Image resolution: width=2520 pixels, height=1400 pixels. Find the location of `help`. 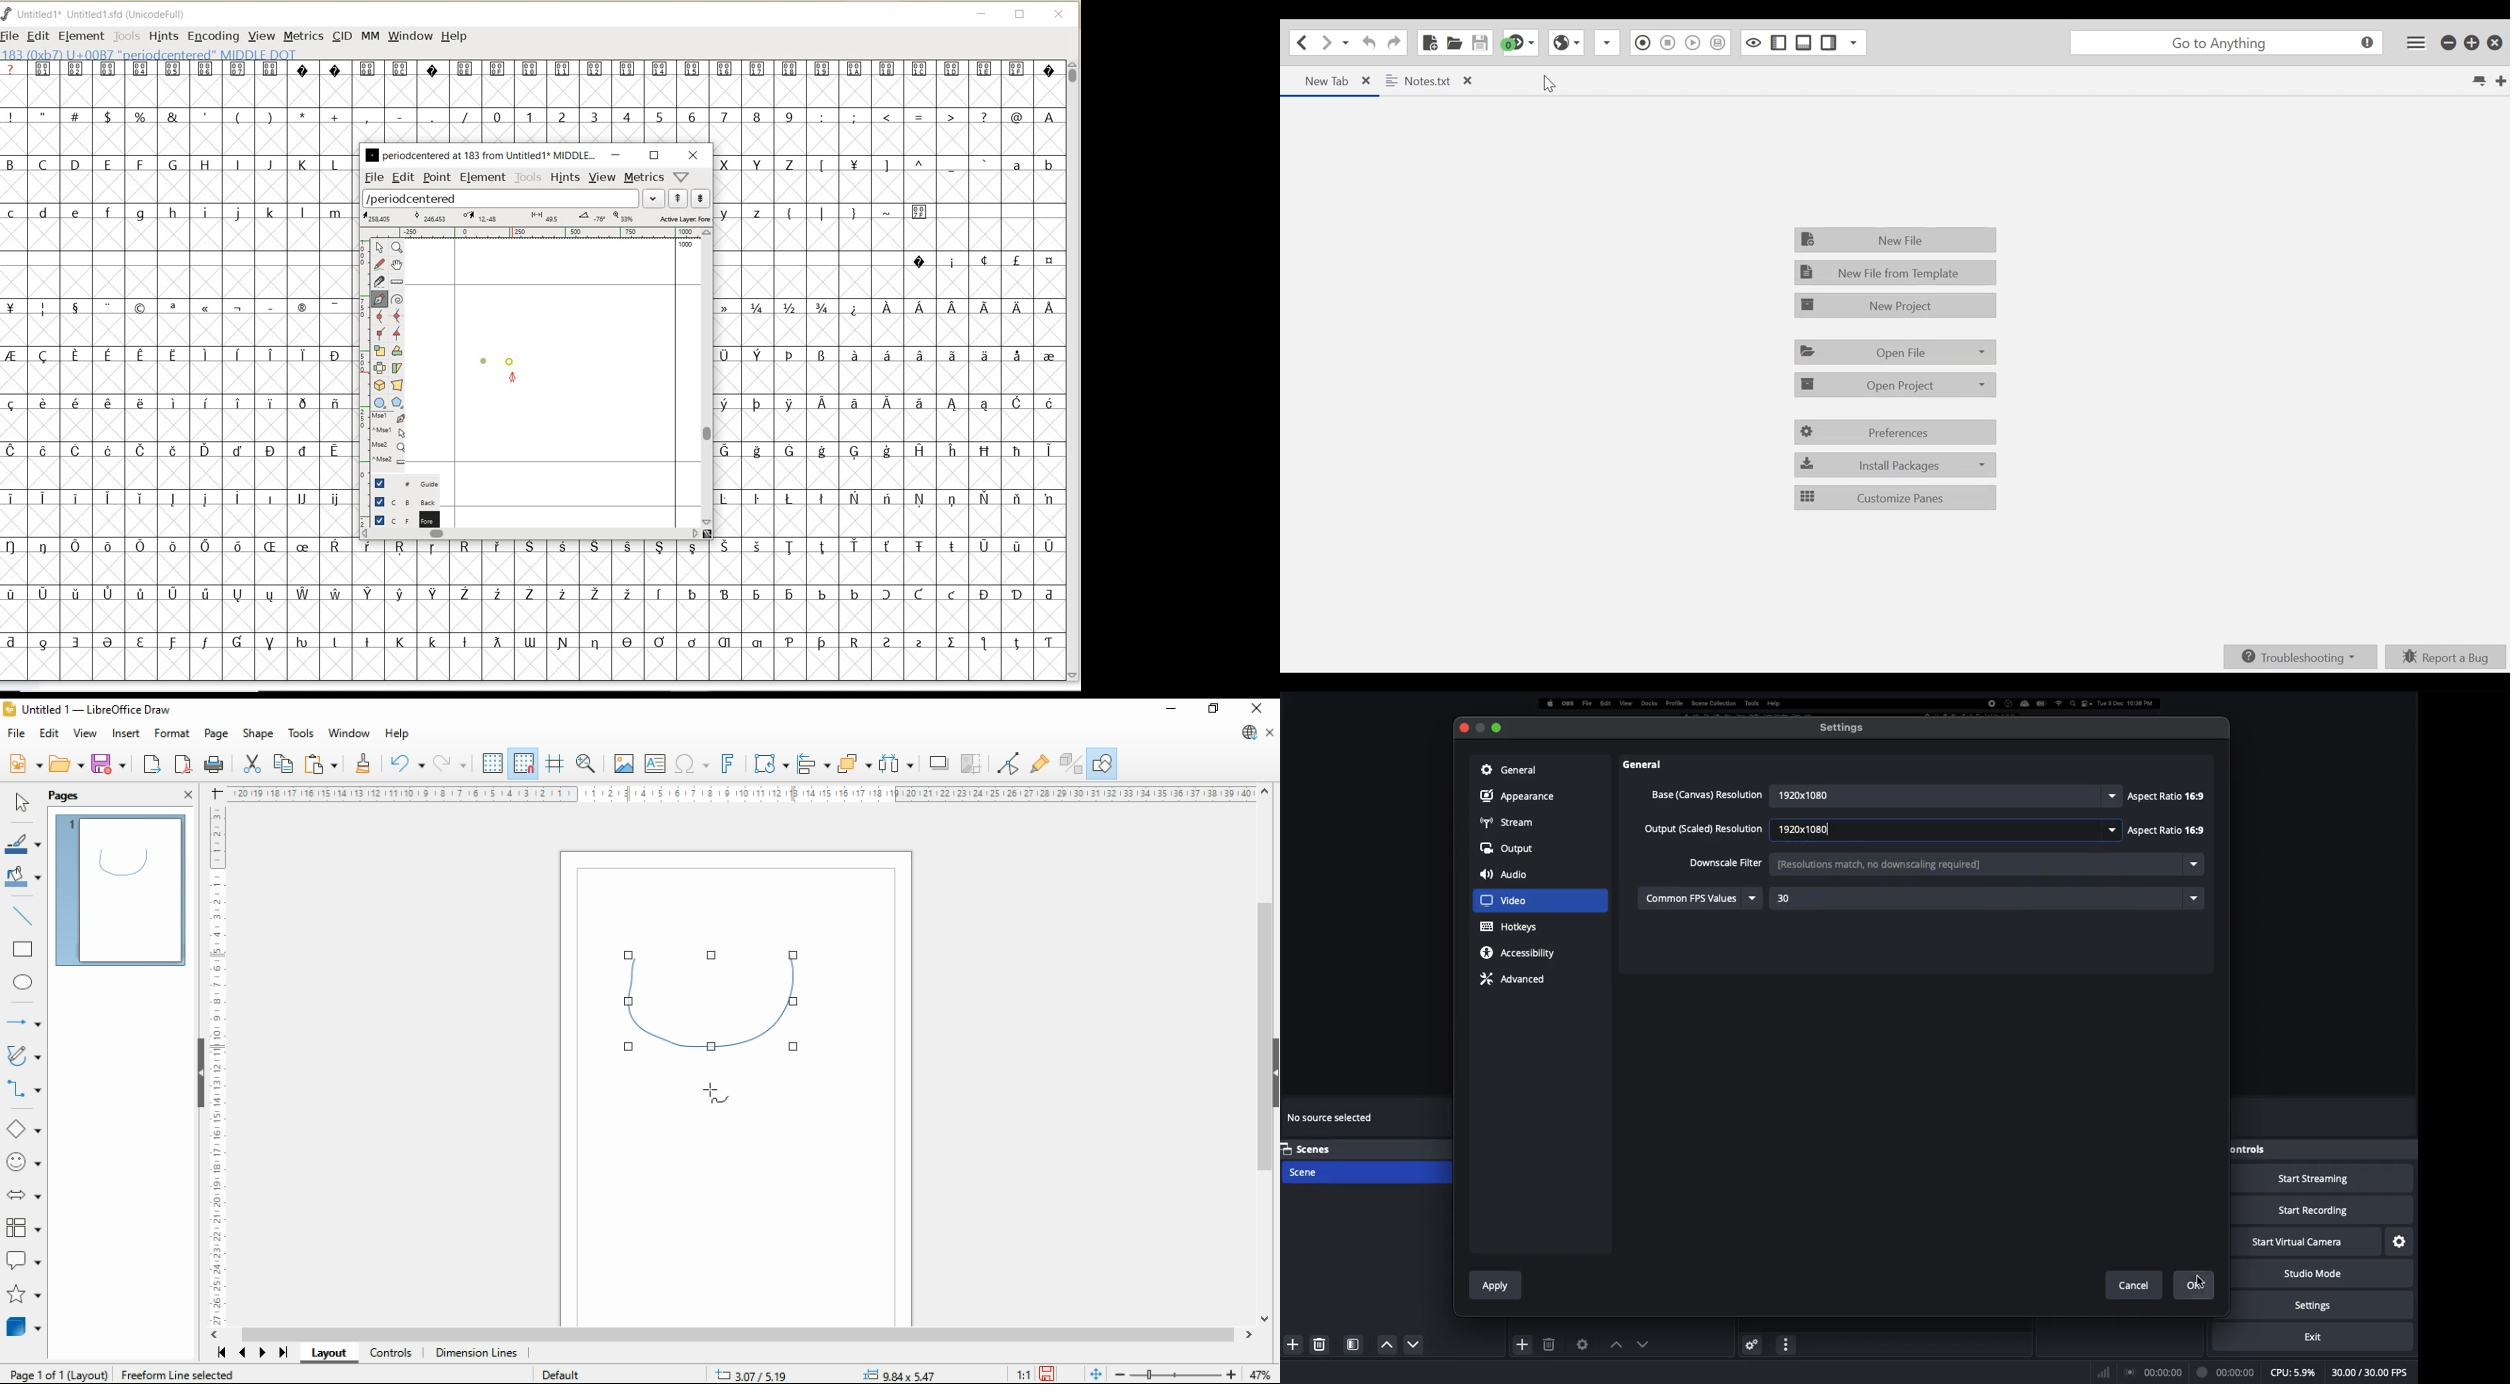

help is located at coordinates (398, 733).